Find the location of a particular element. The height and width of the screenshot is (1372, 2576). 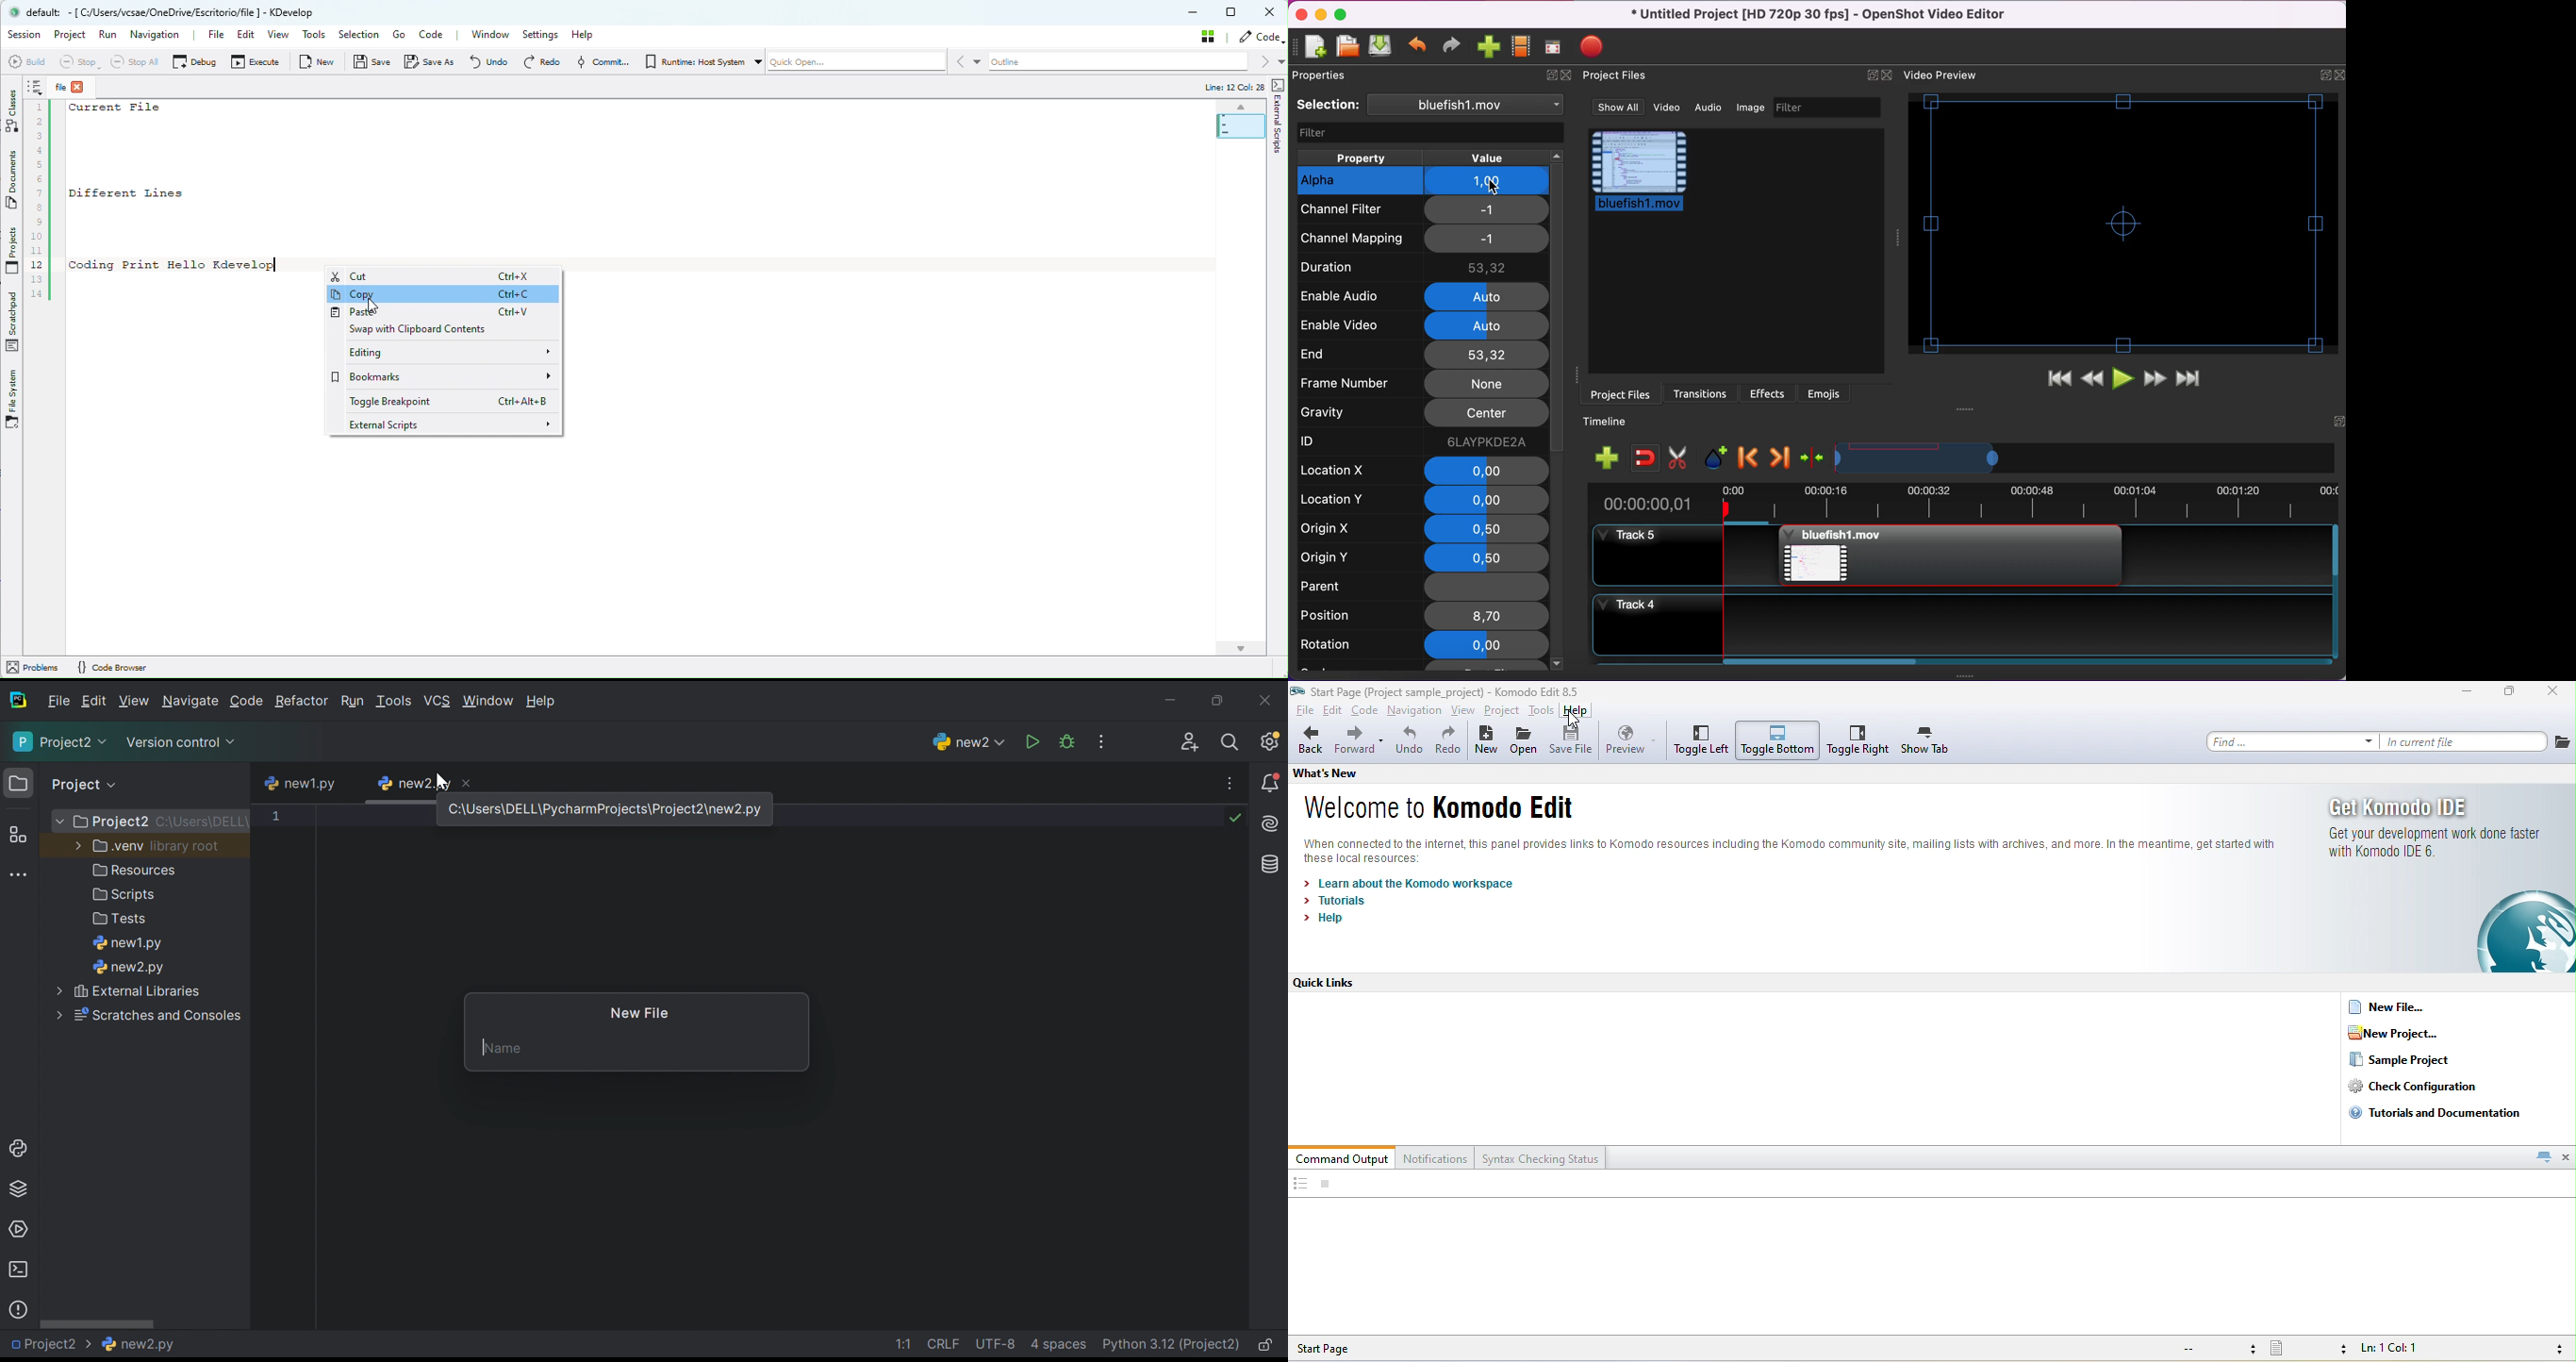

new file is located at coordinates (2395, 1006).